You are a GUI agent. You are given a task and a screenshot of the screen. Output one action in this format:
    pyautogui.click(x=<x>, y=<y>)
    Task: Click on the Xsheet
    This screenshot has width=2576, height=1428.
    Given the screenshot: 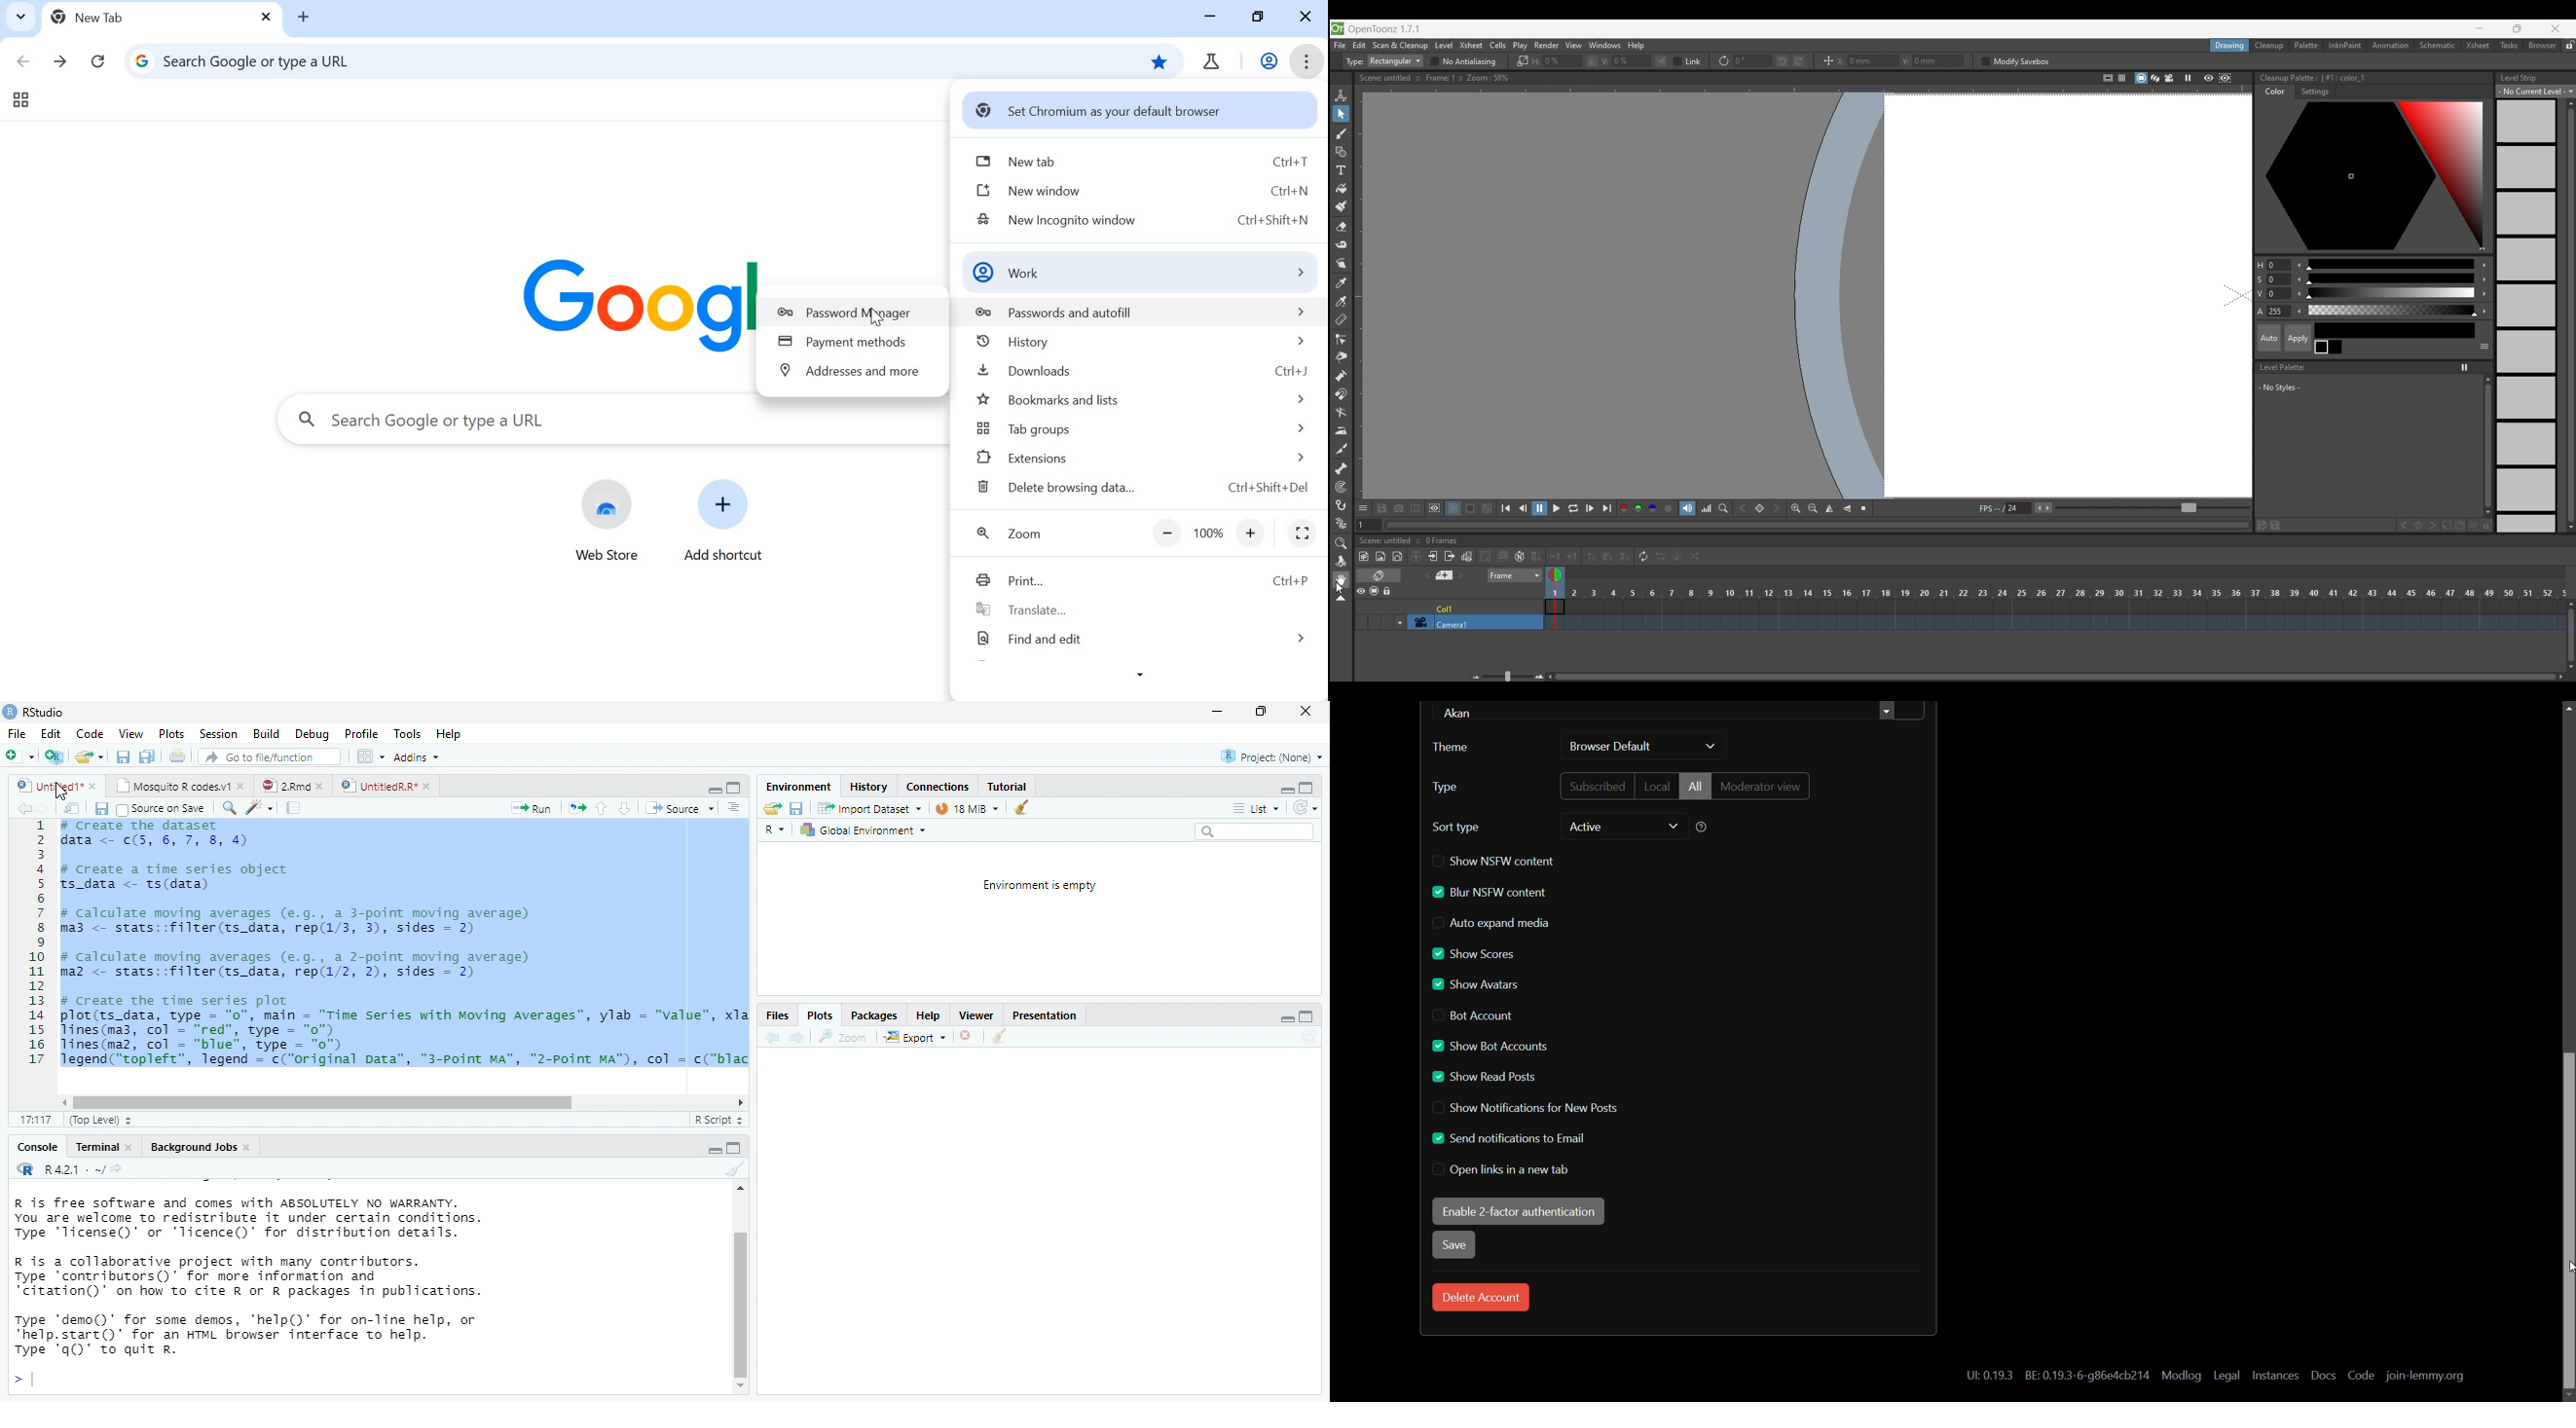 What is the action you would take?
    pyautogui.click(x=1471, y=45)
    